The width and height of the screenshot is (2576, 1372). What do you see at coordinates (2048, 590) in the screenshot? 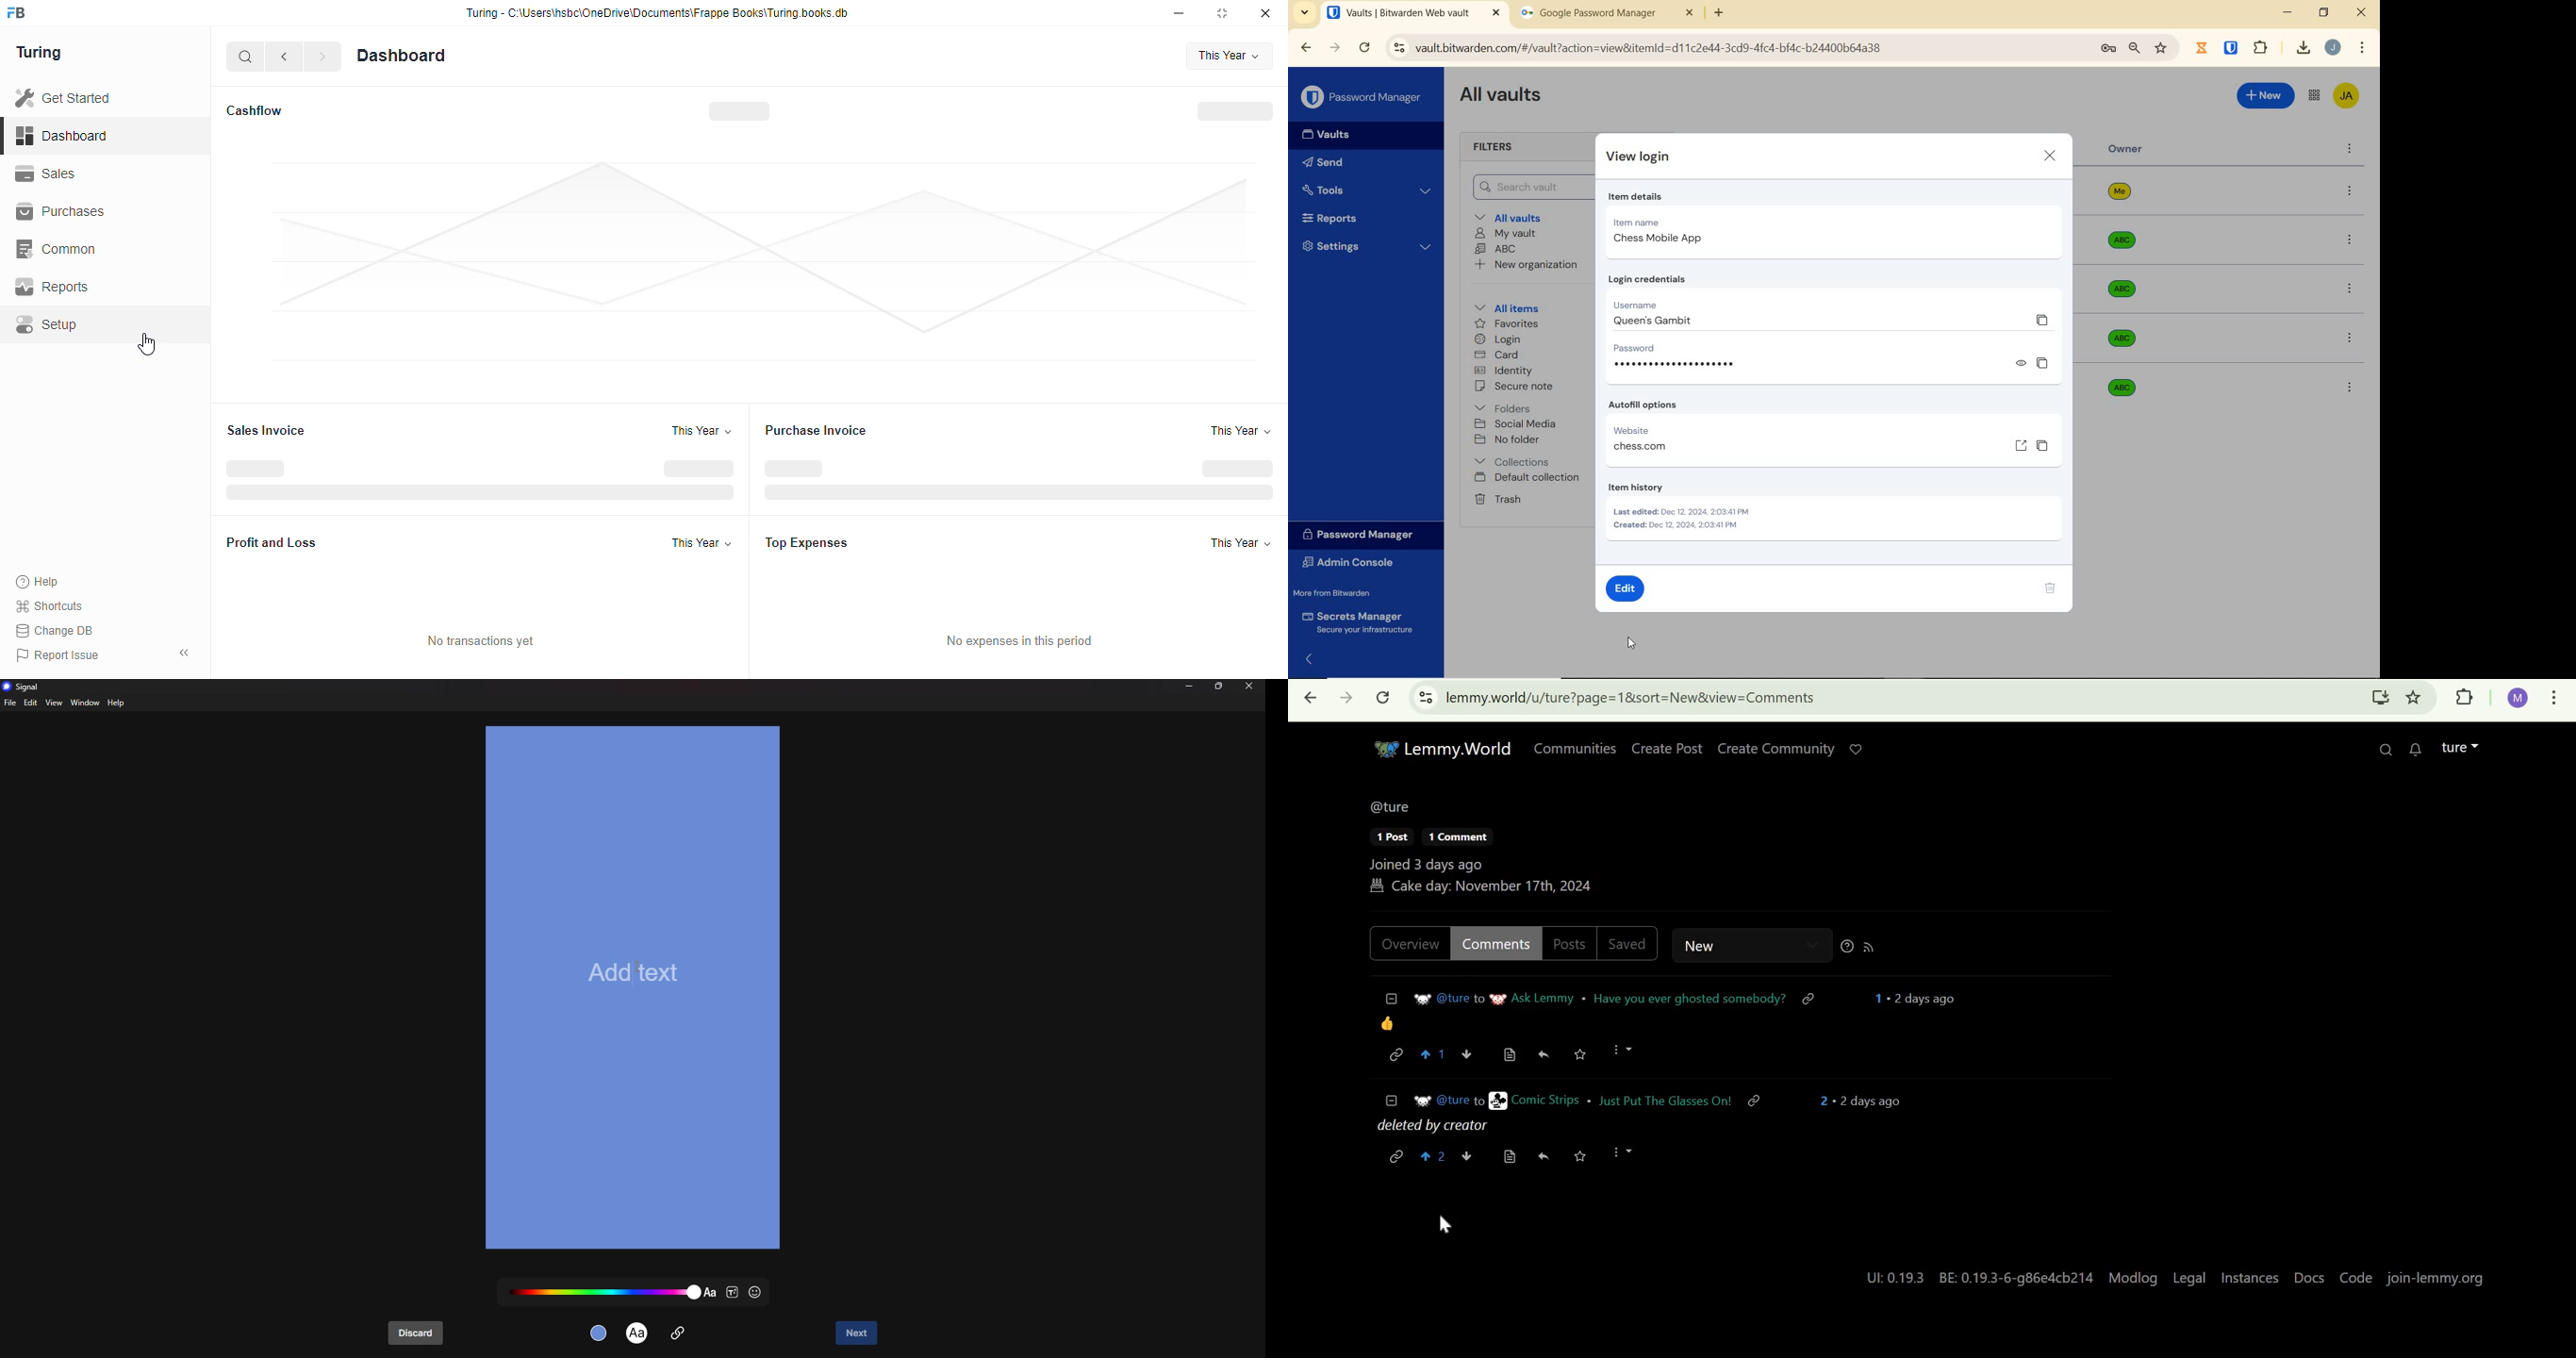
I see `delete` at bounding box center [2048, 590].